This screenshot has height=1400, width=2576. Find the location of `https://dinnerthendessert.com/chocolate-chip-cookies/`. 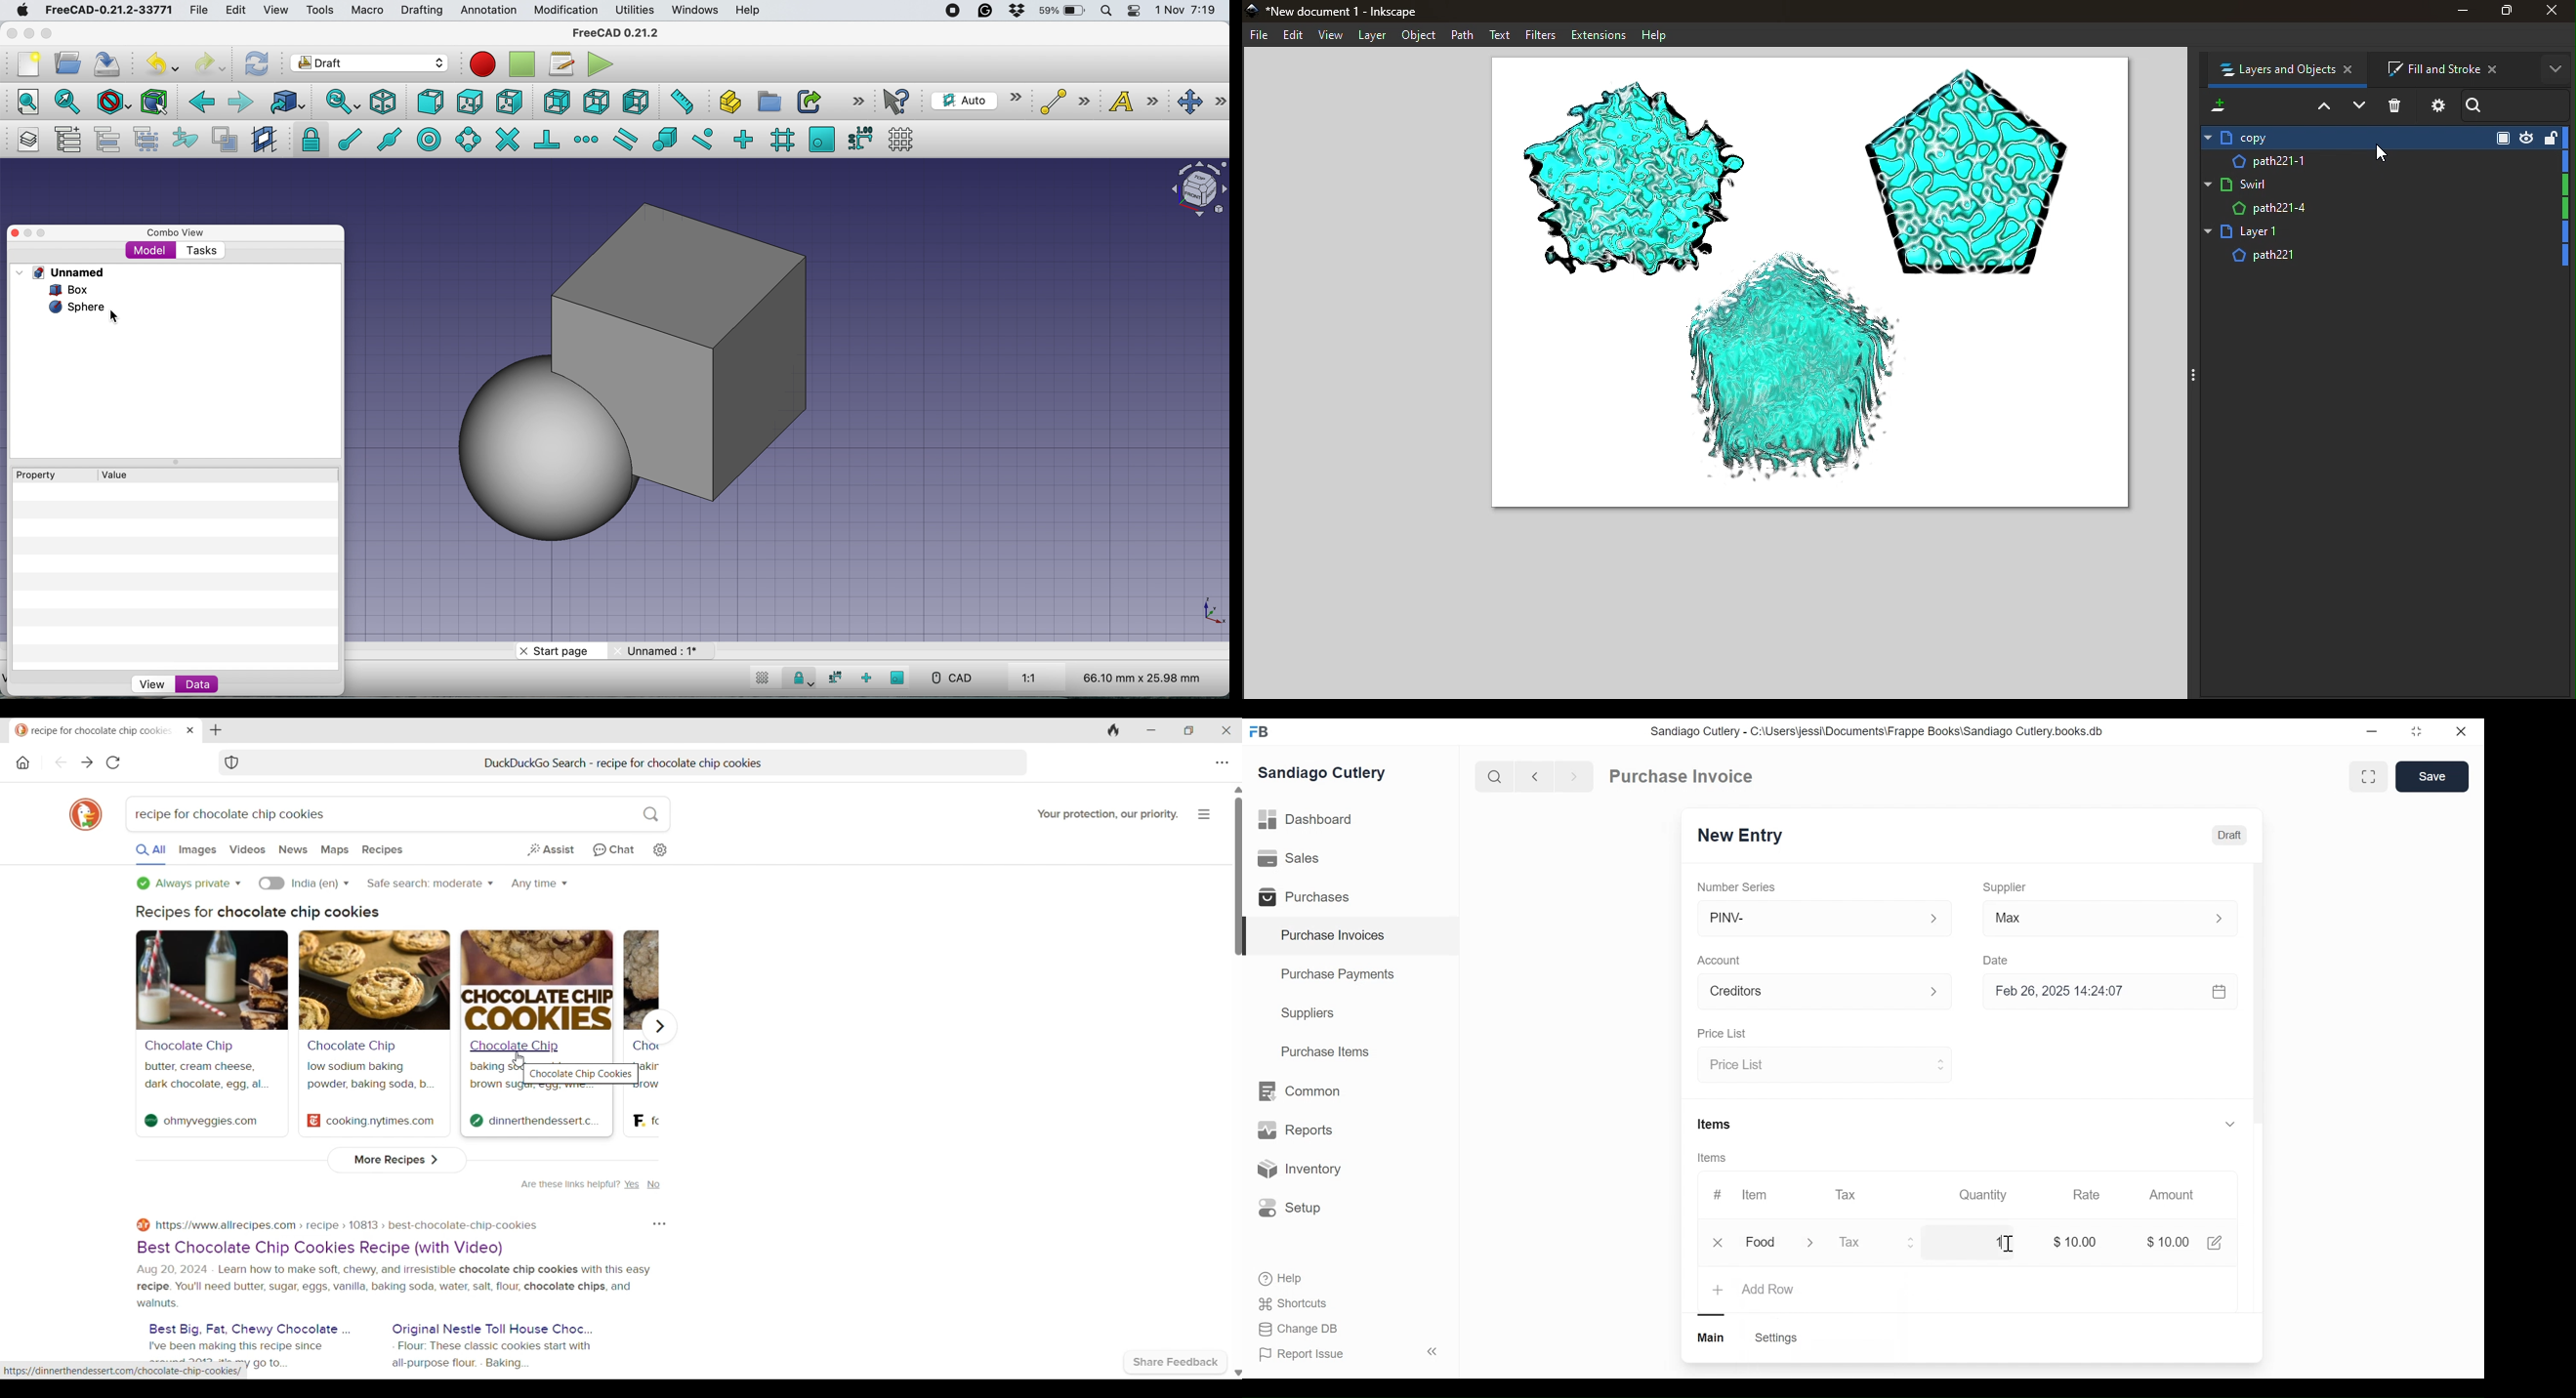

https://dinnerthendessert.com/chocolate-chip-cookies/ is located at coordinates (123, 1371).